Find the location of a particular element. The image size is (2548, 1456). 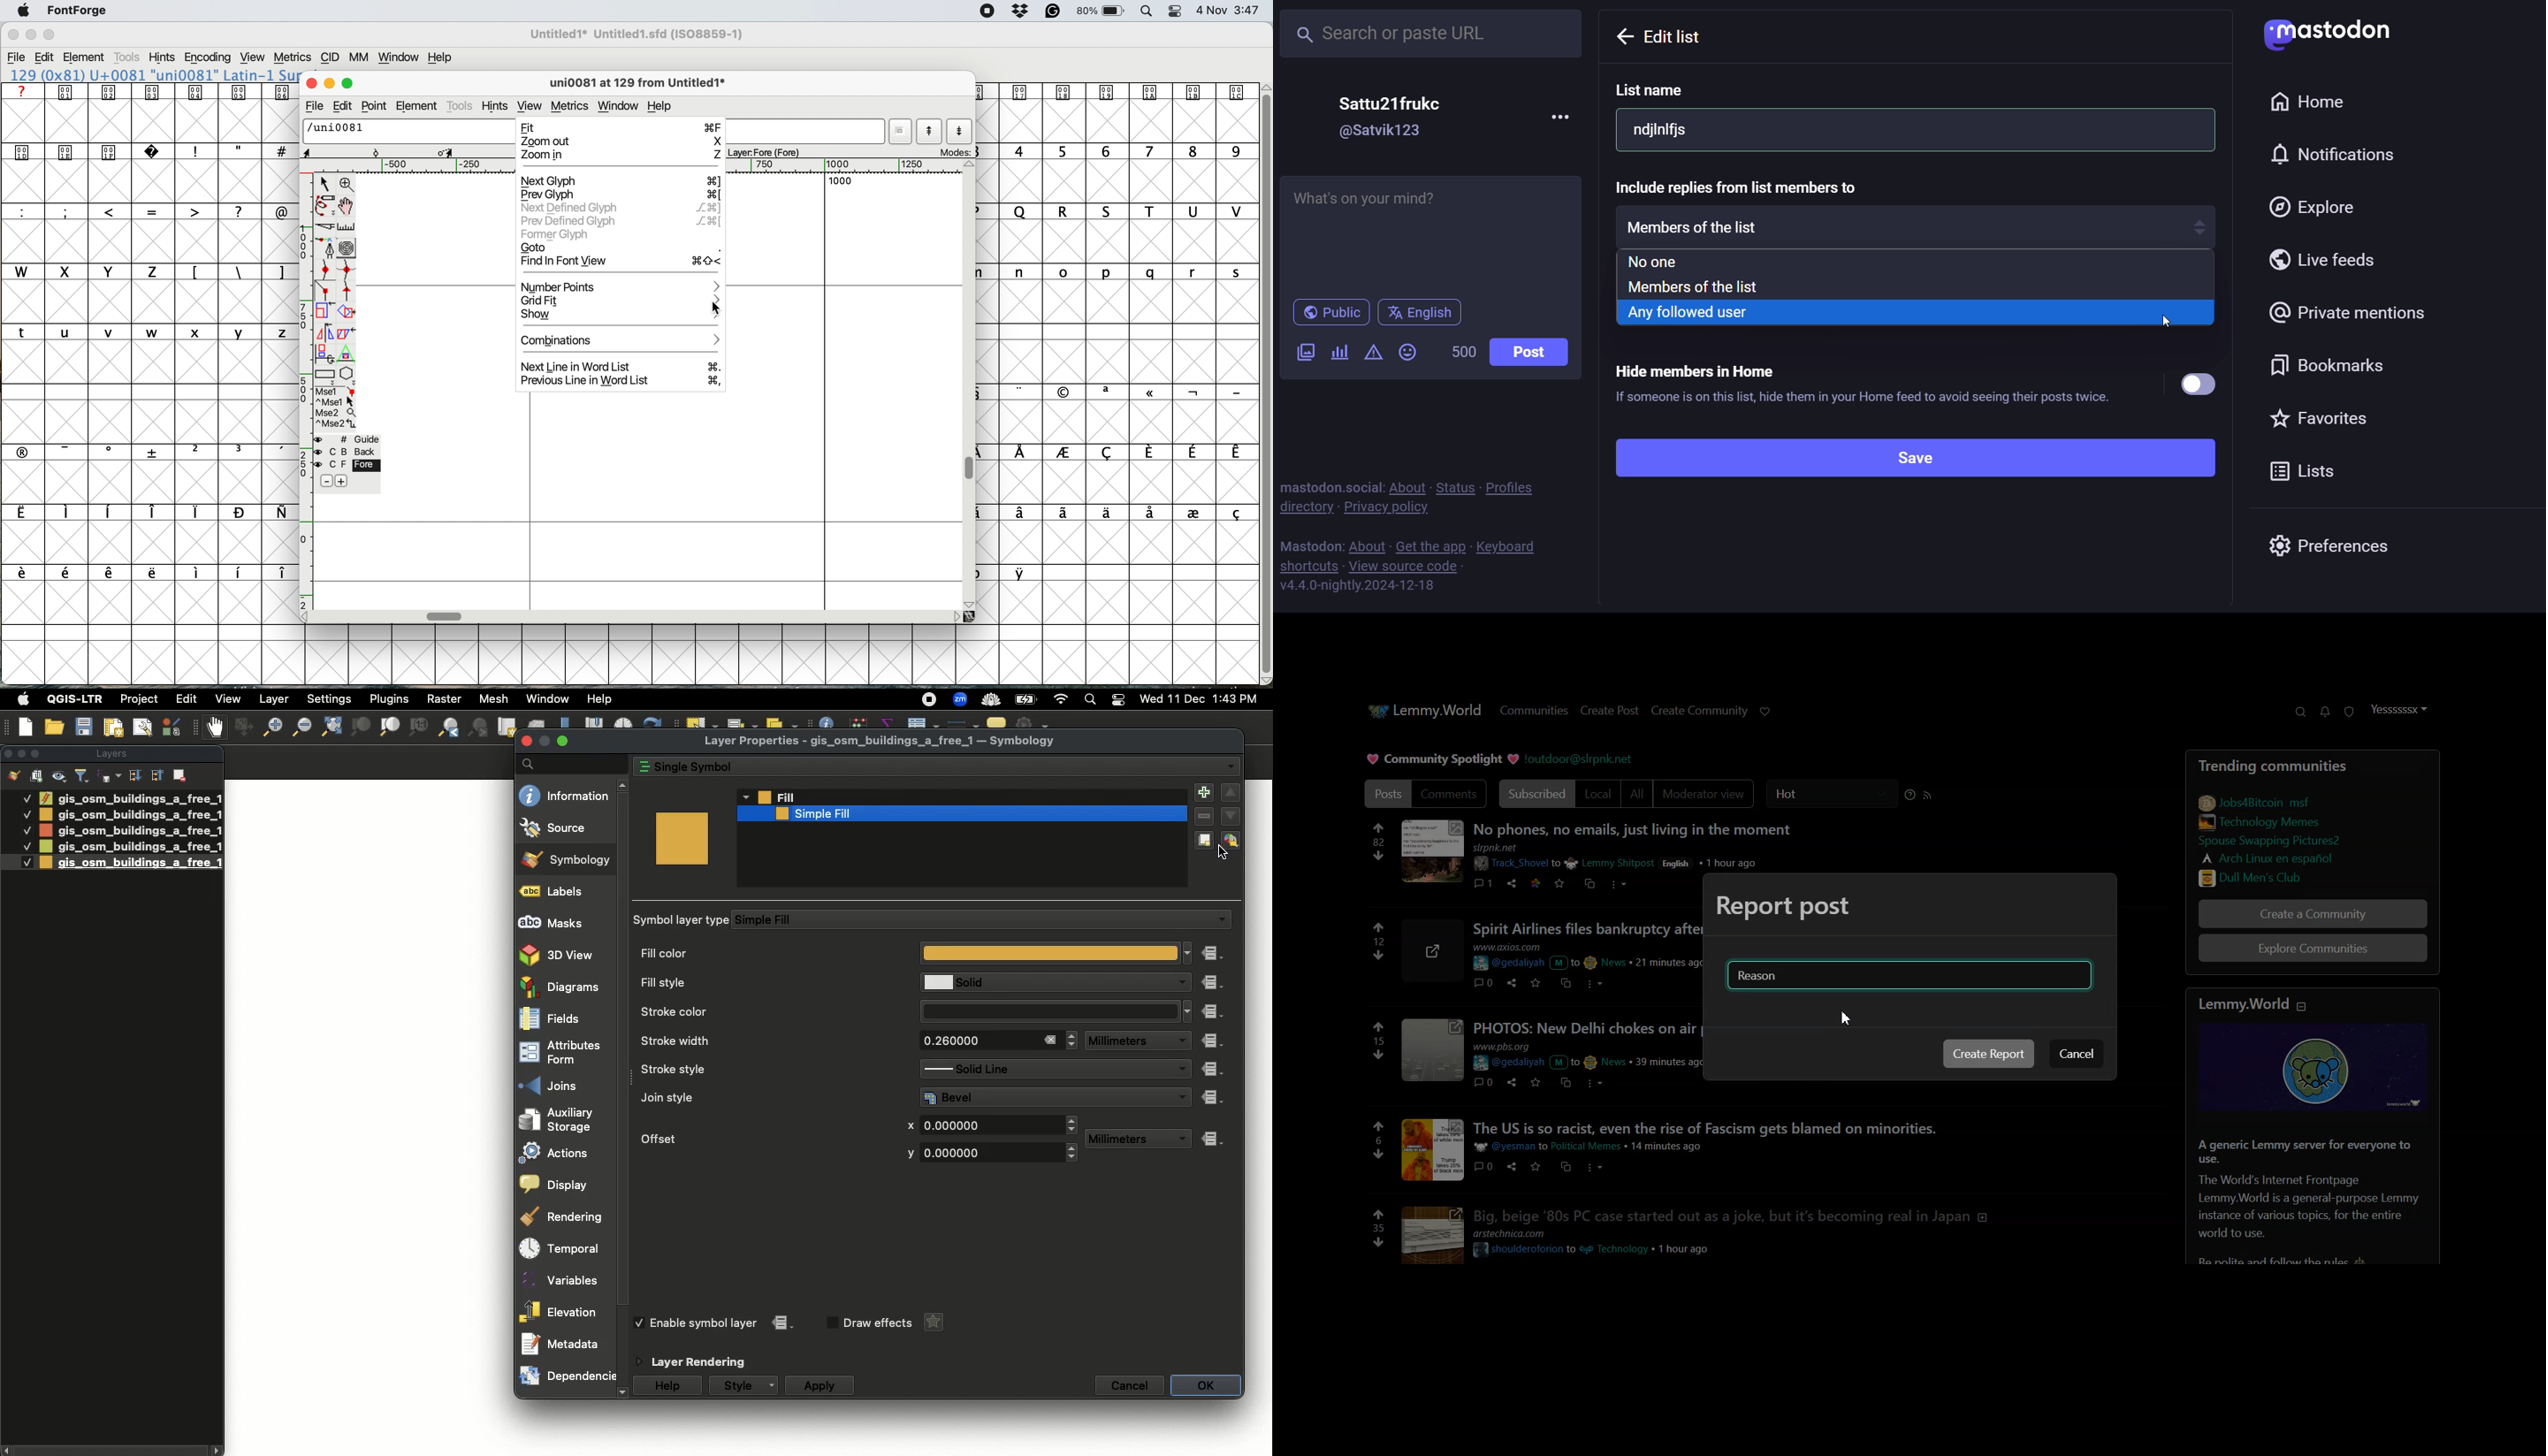

hints is located at coordinates (496, 105).